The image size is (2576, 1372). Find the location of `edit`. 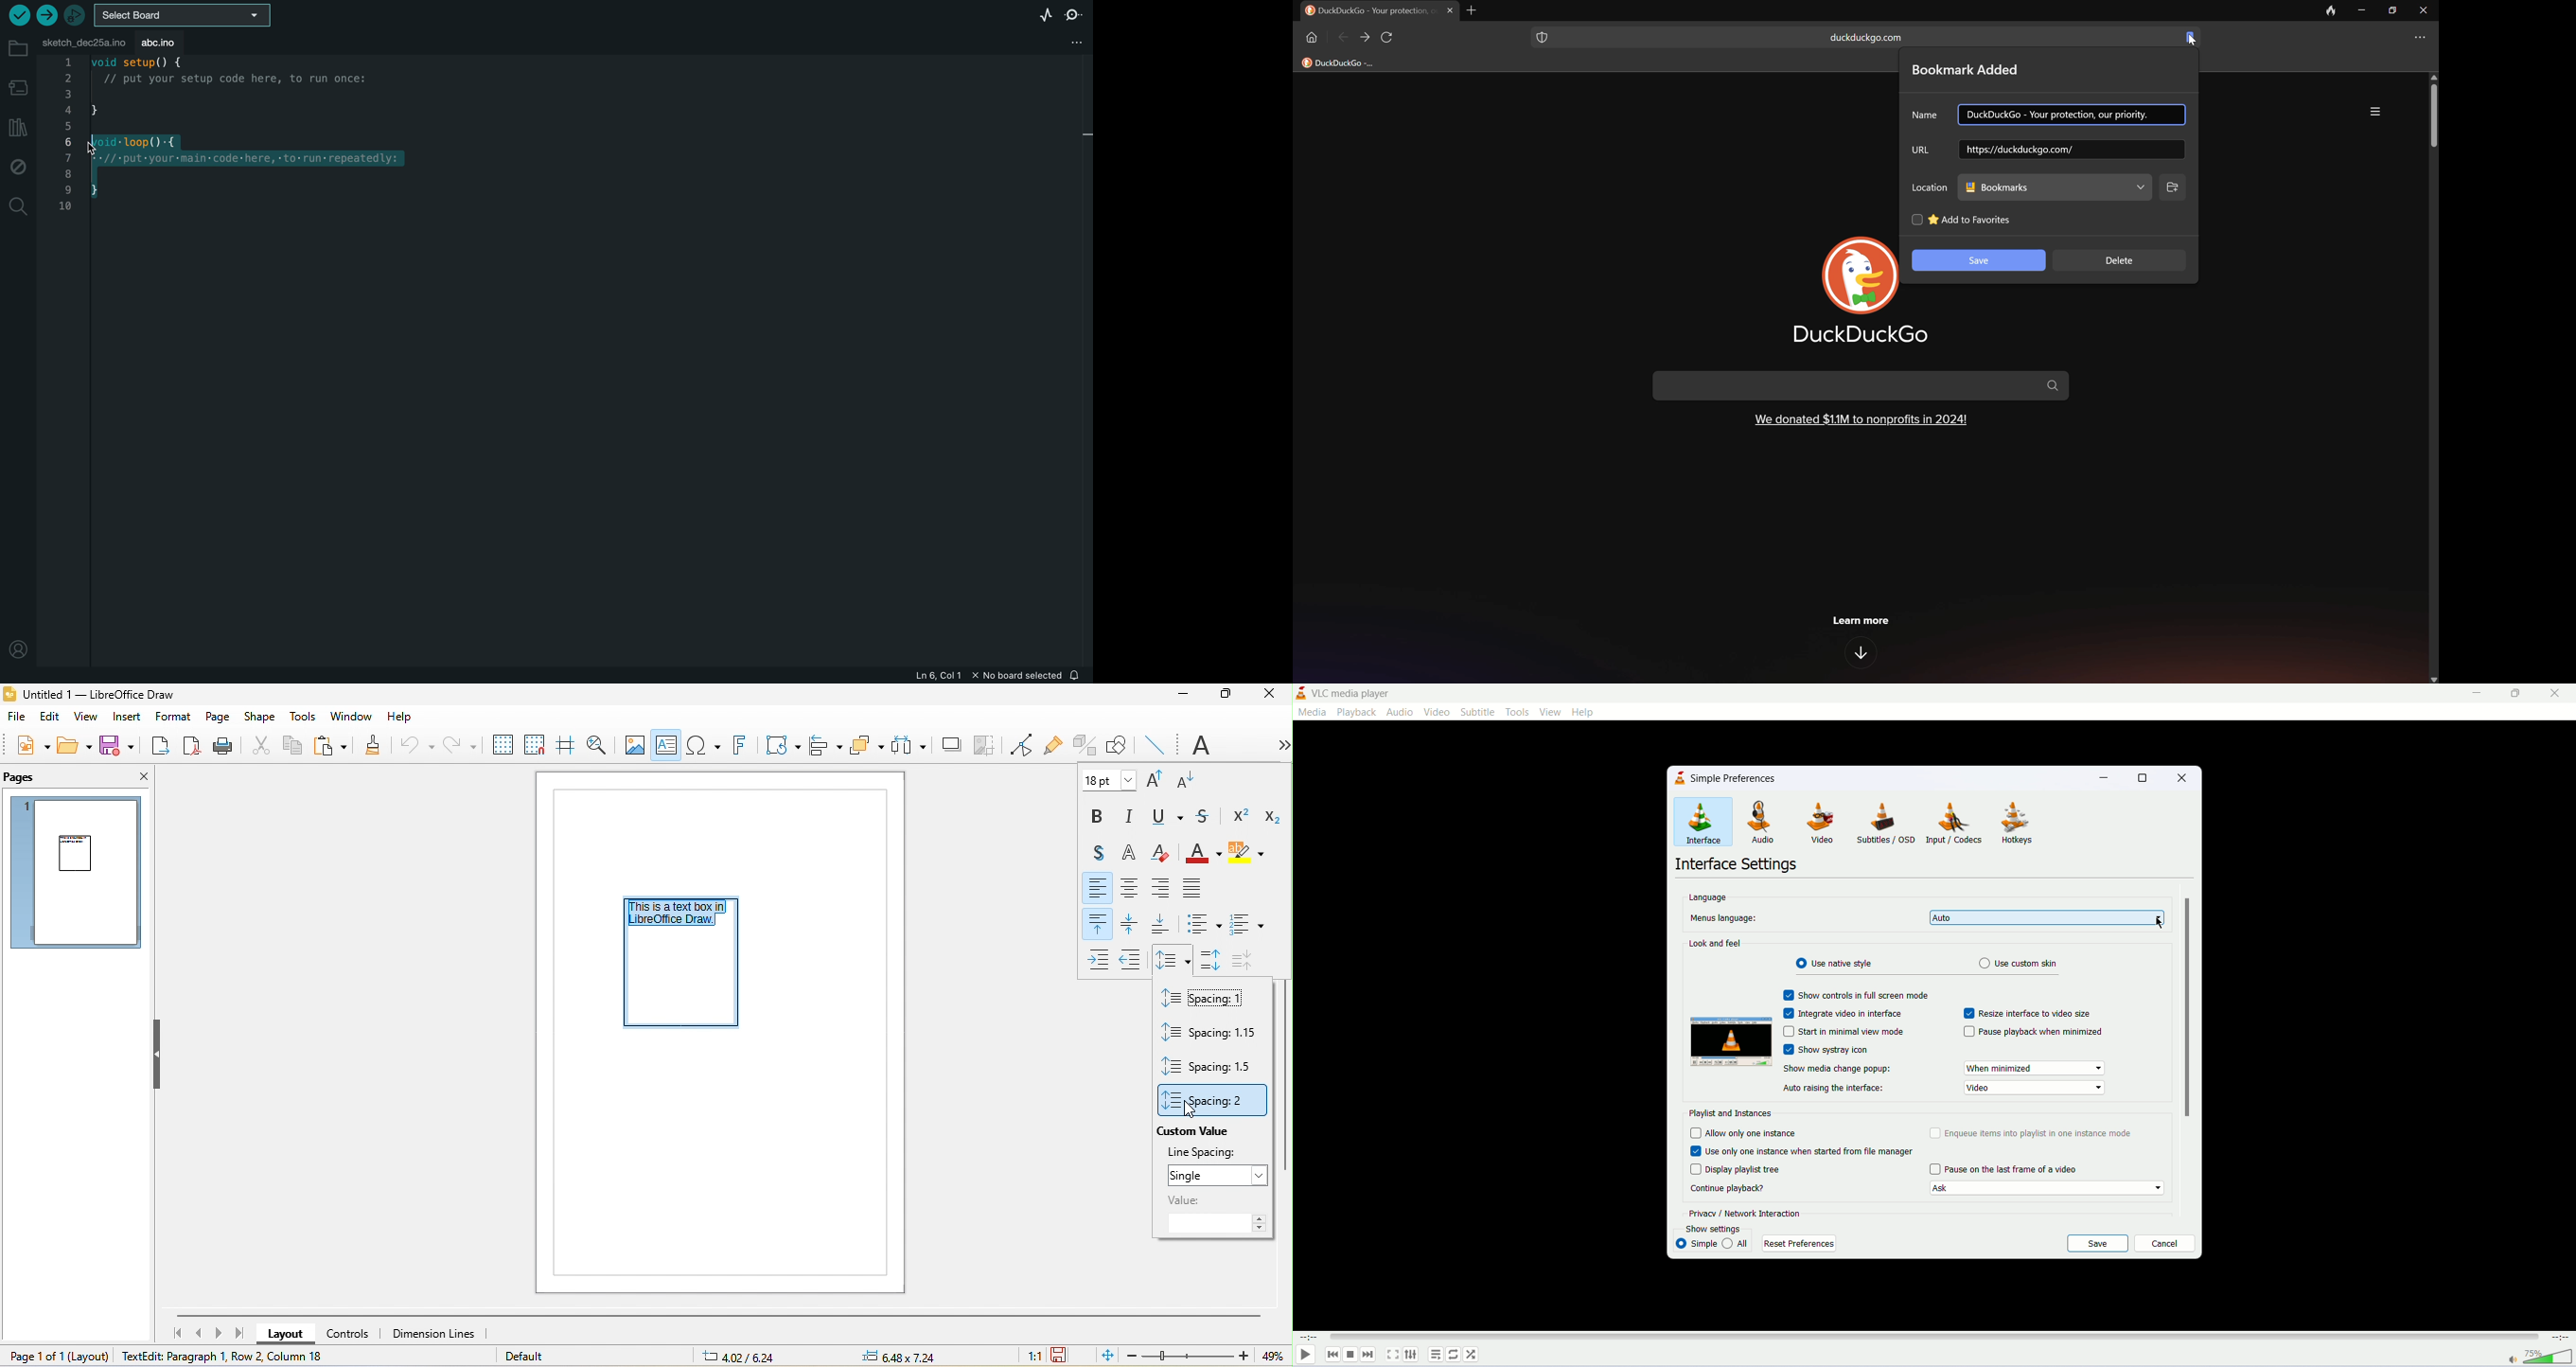

edit is located at coordinates (50, 718).